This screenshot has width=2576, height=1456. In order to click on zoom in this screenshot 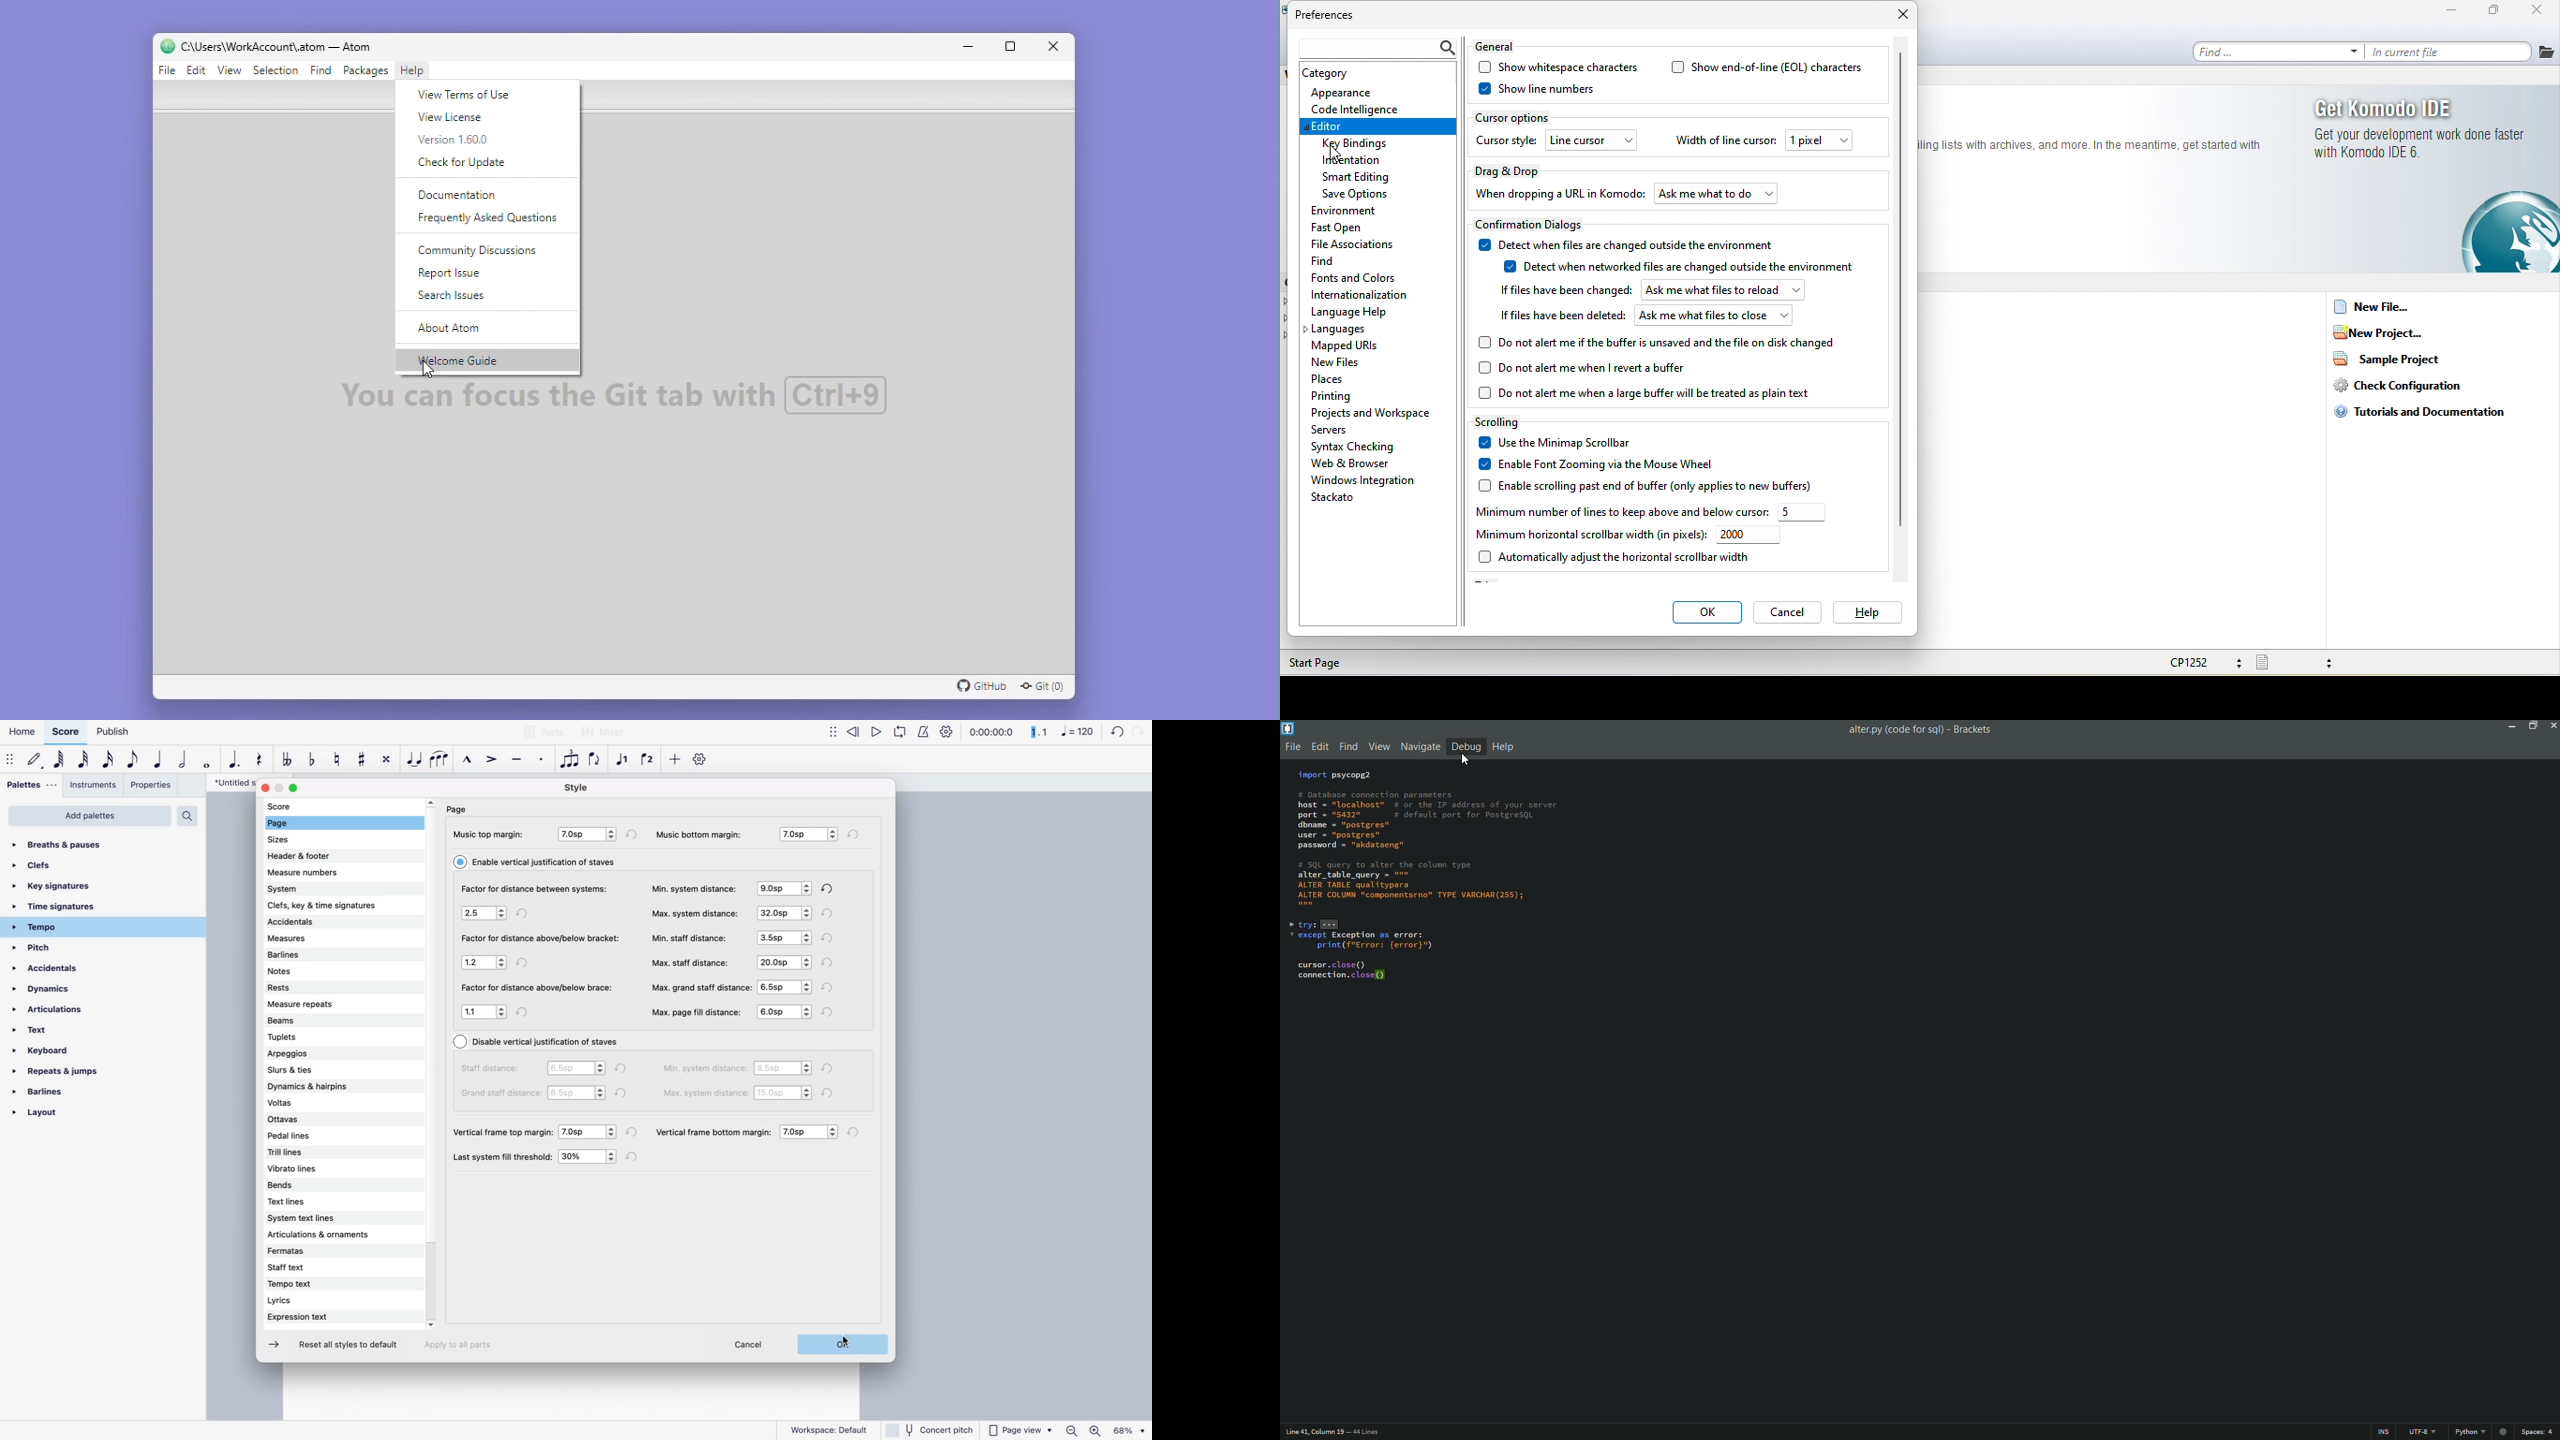, I will do `click(1104, 1431)`.